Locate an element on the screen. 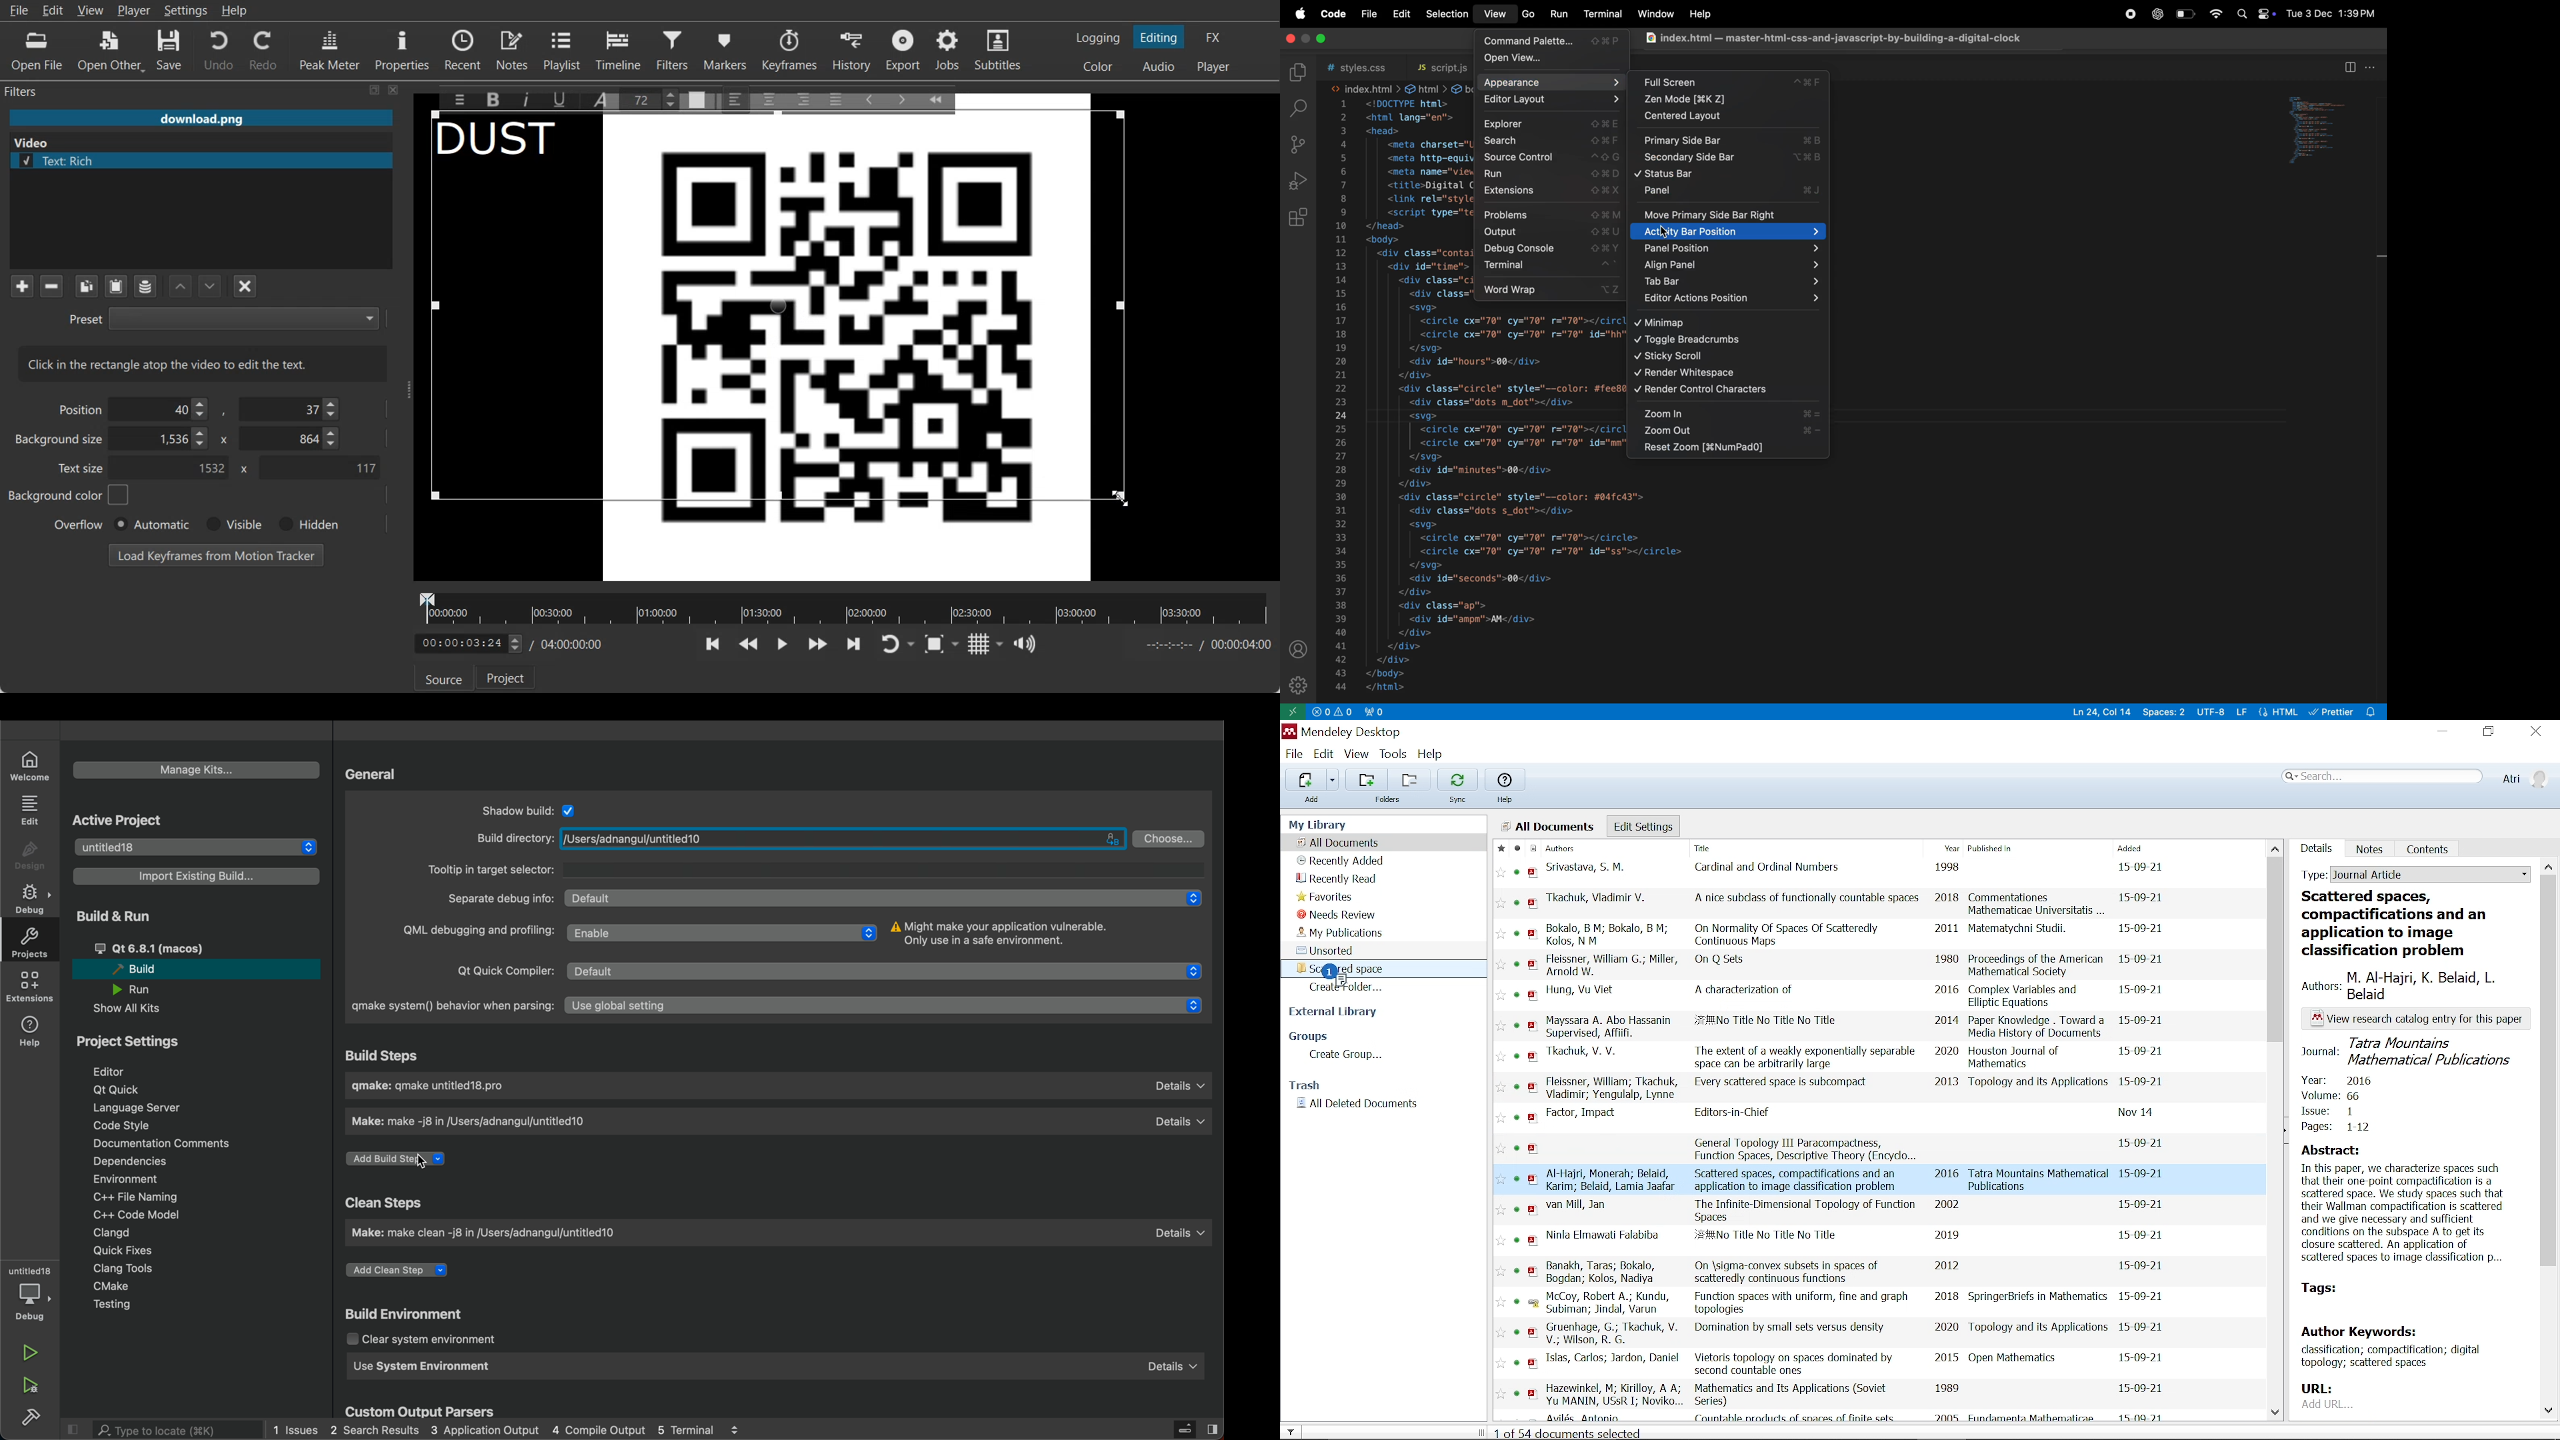  Type of the current folder is located at coordinates (2415, 873).